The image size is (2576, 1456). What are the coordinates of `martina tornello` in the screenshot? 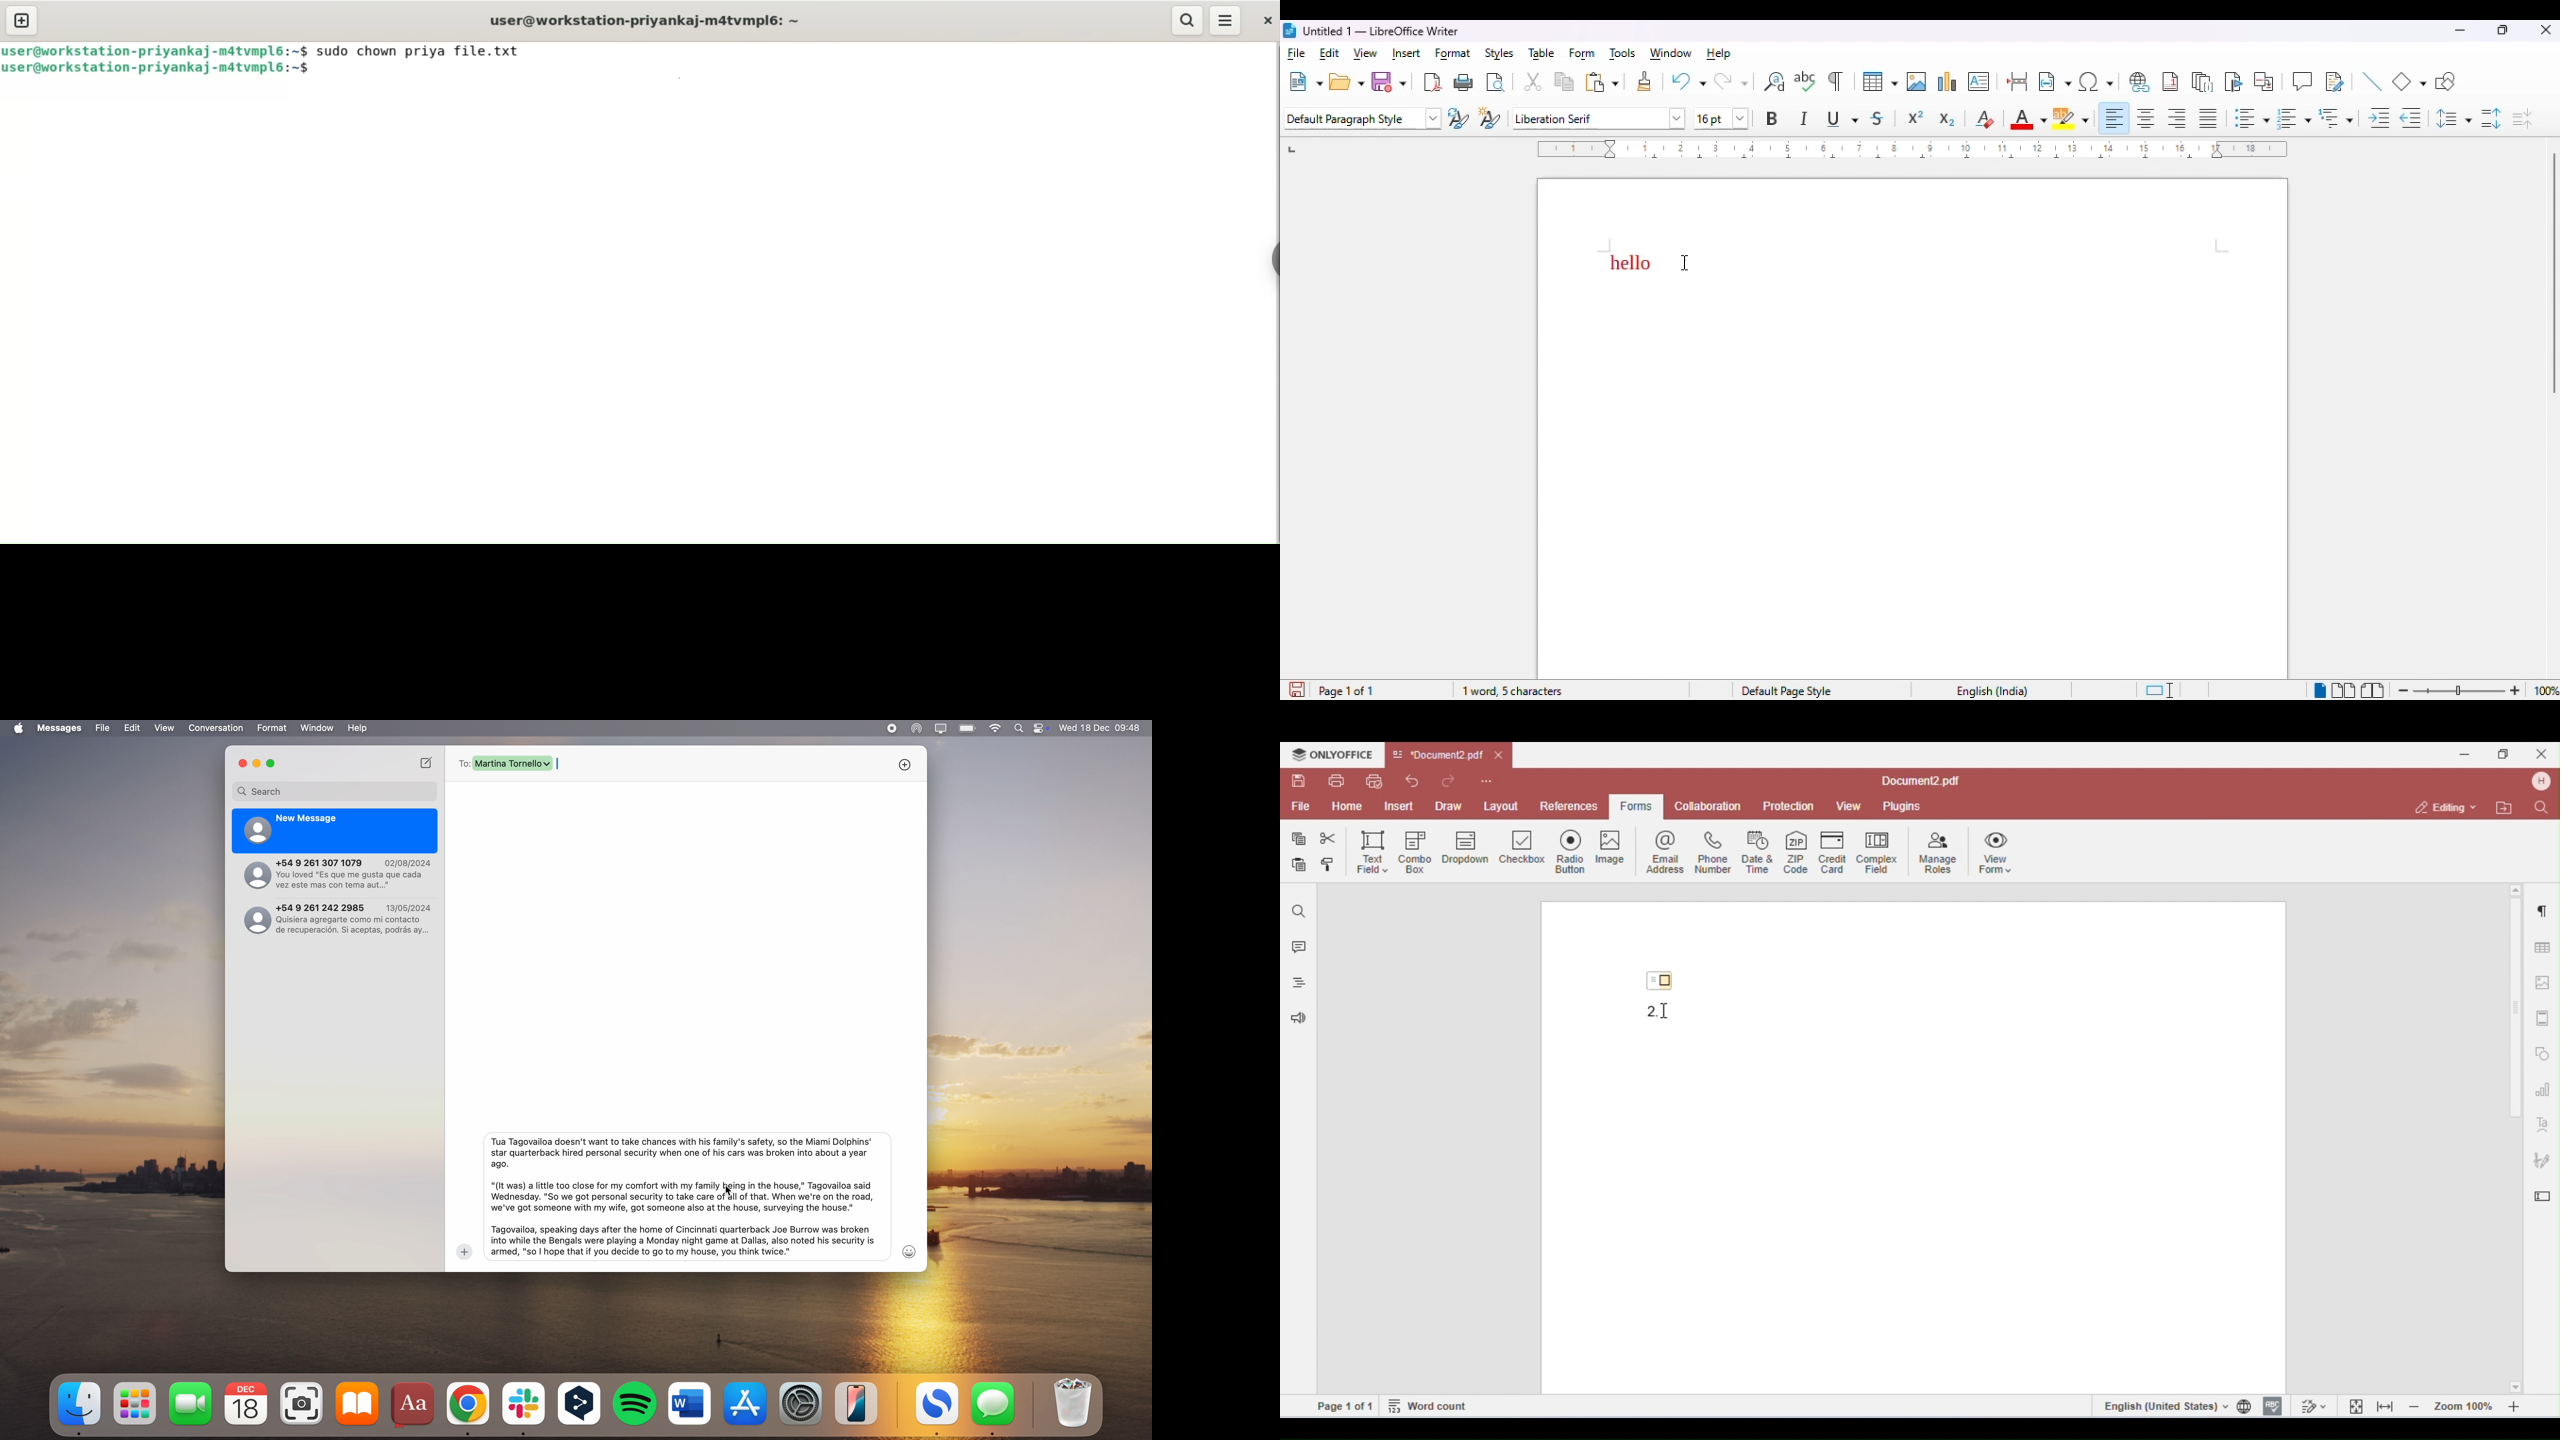 It's located at (513, 763).